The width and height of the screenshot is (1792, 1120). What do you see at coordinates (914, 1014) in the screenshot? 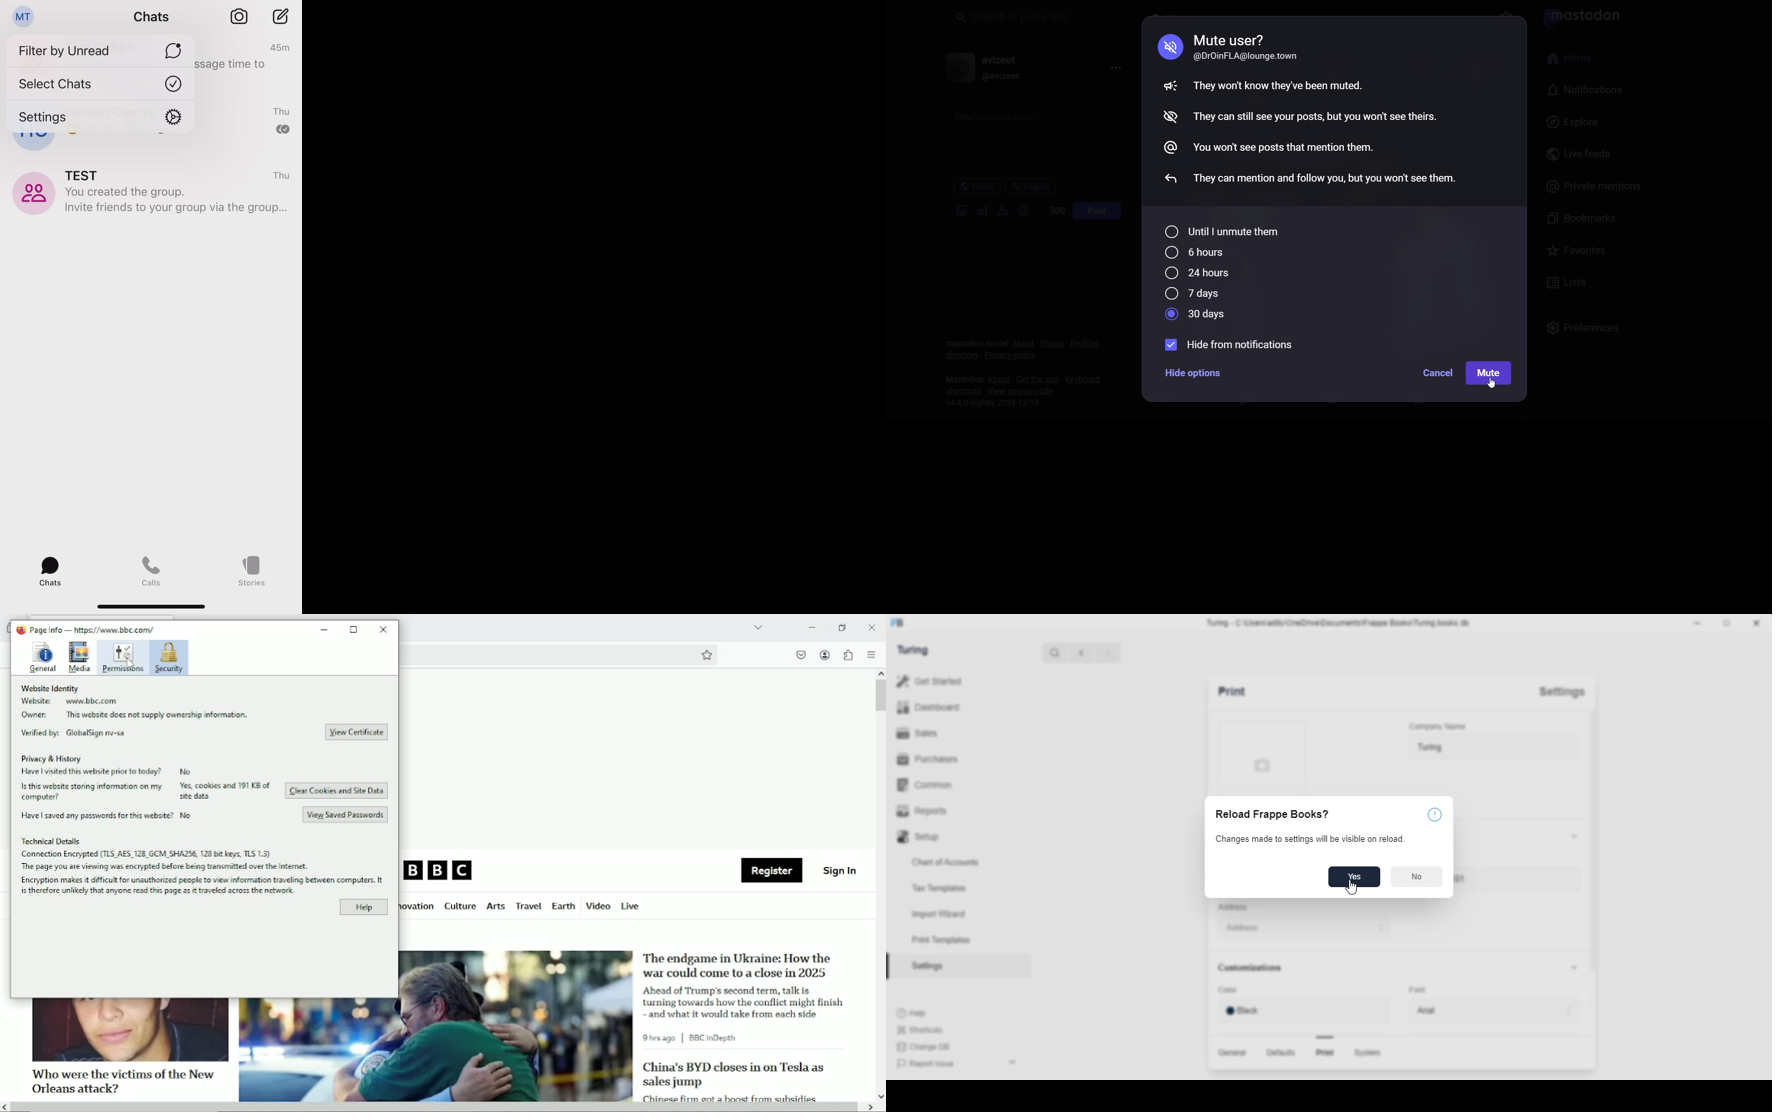
I see `Help` at bounding box center [914, 1014].